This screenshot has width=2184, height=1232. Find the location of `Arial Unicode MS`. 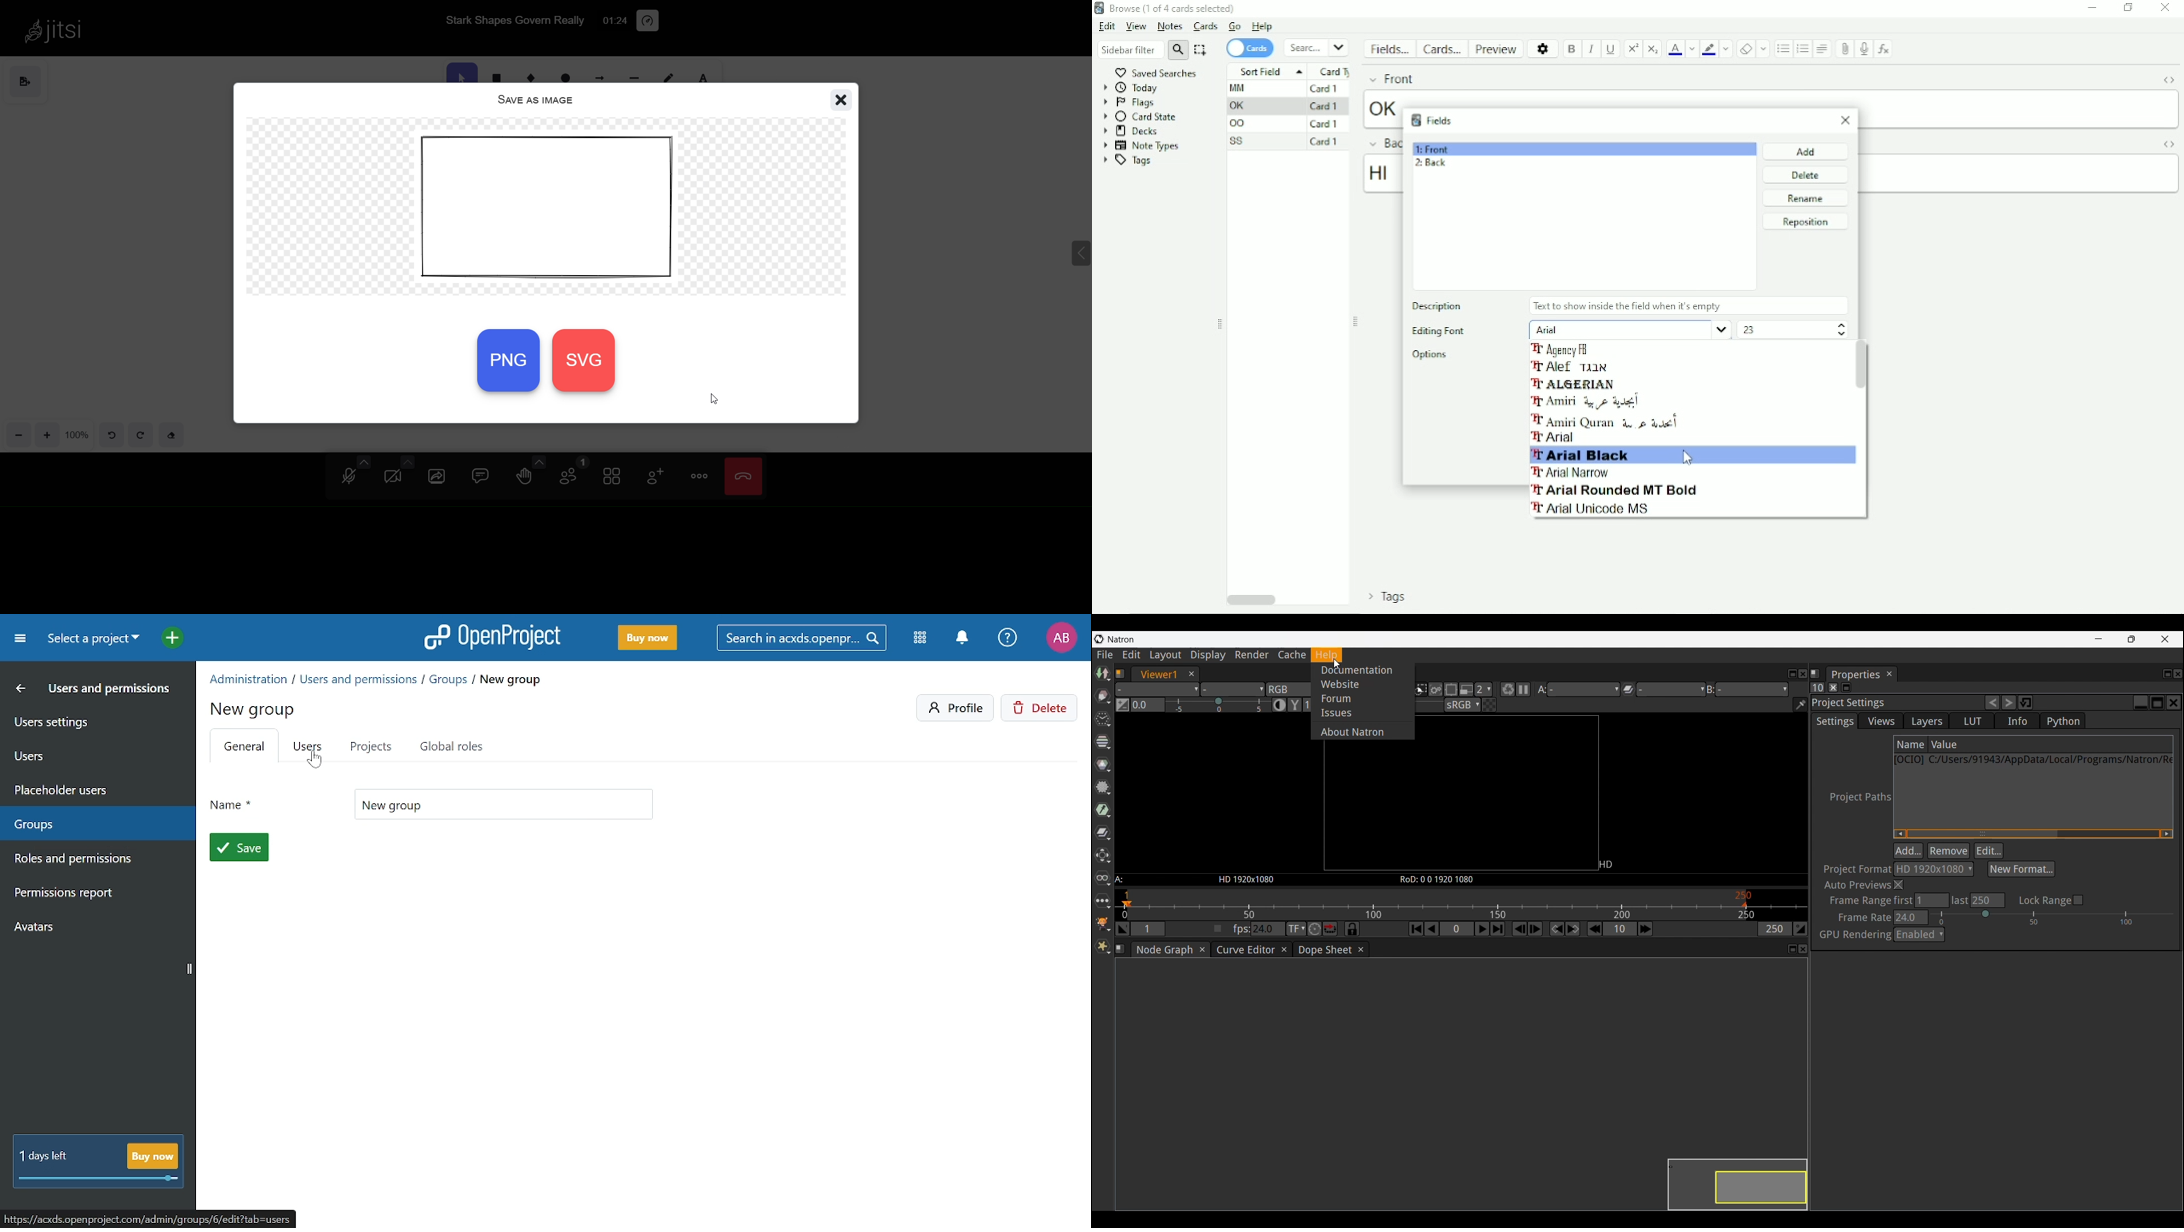

Arial Unicode MS is located at coordinates (1591, 508).